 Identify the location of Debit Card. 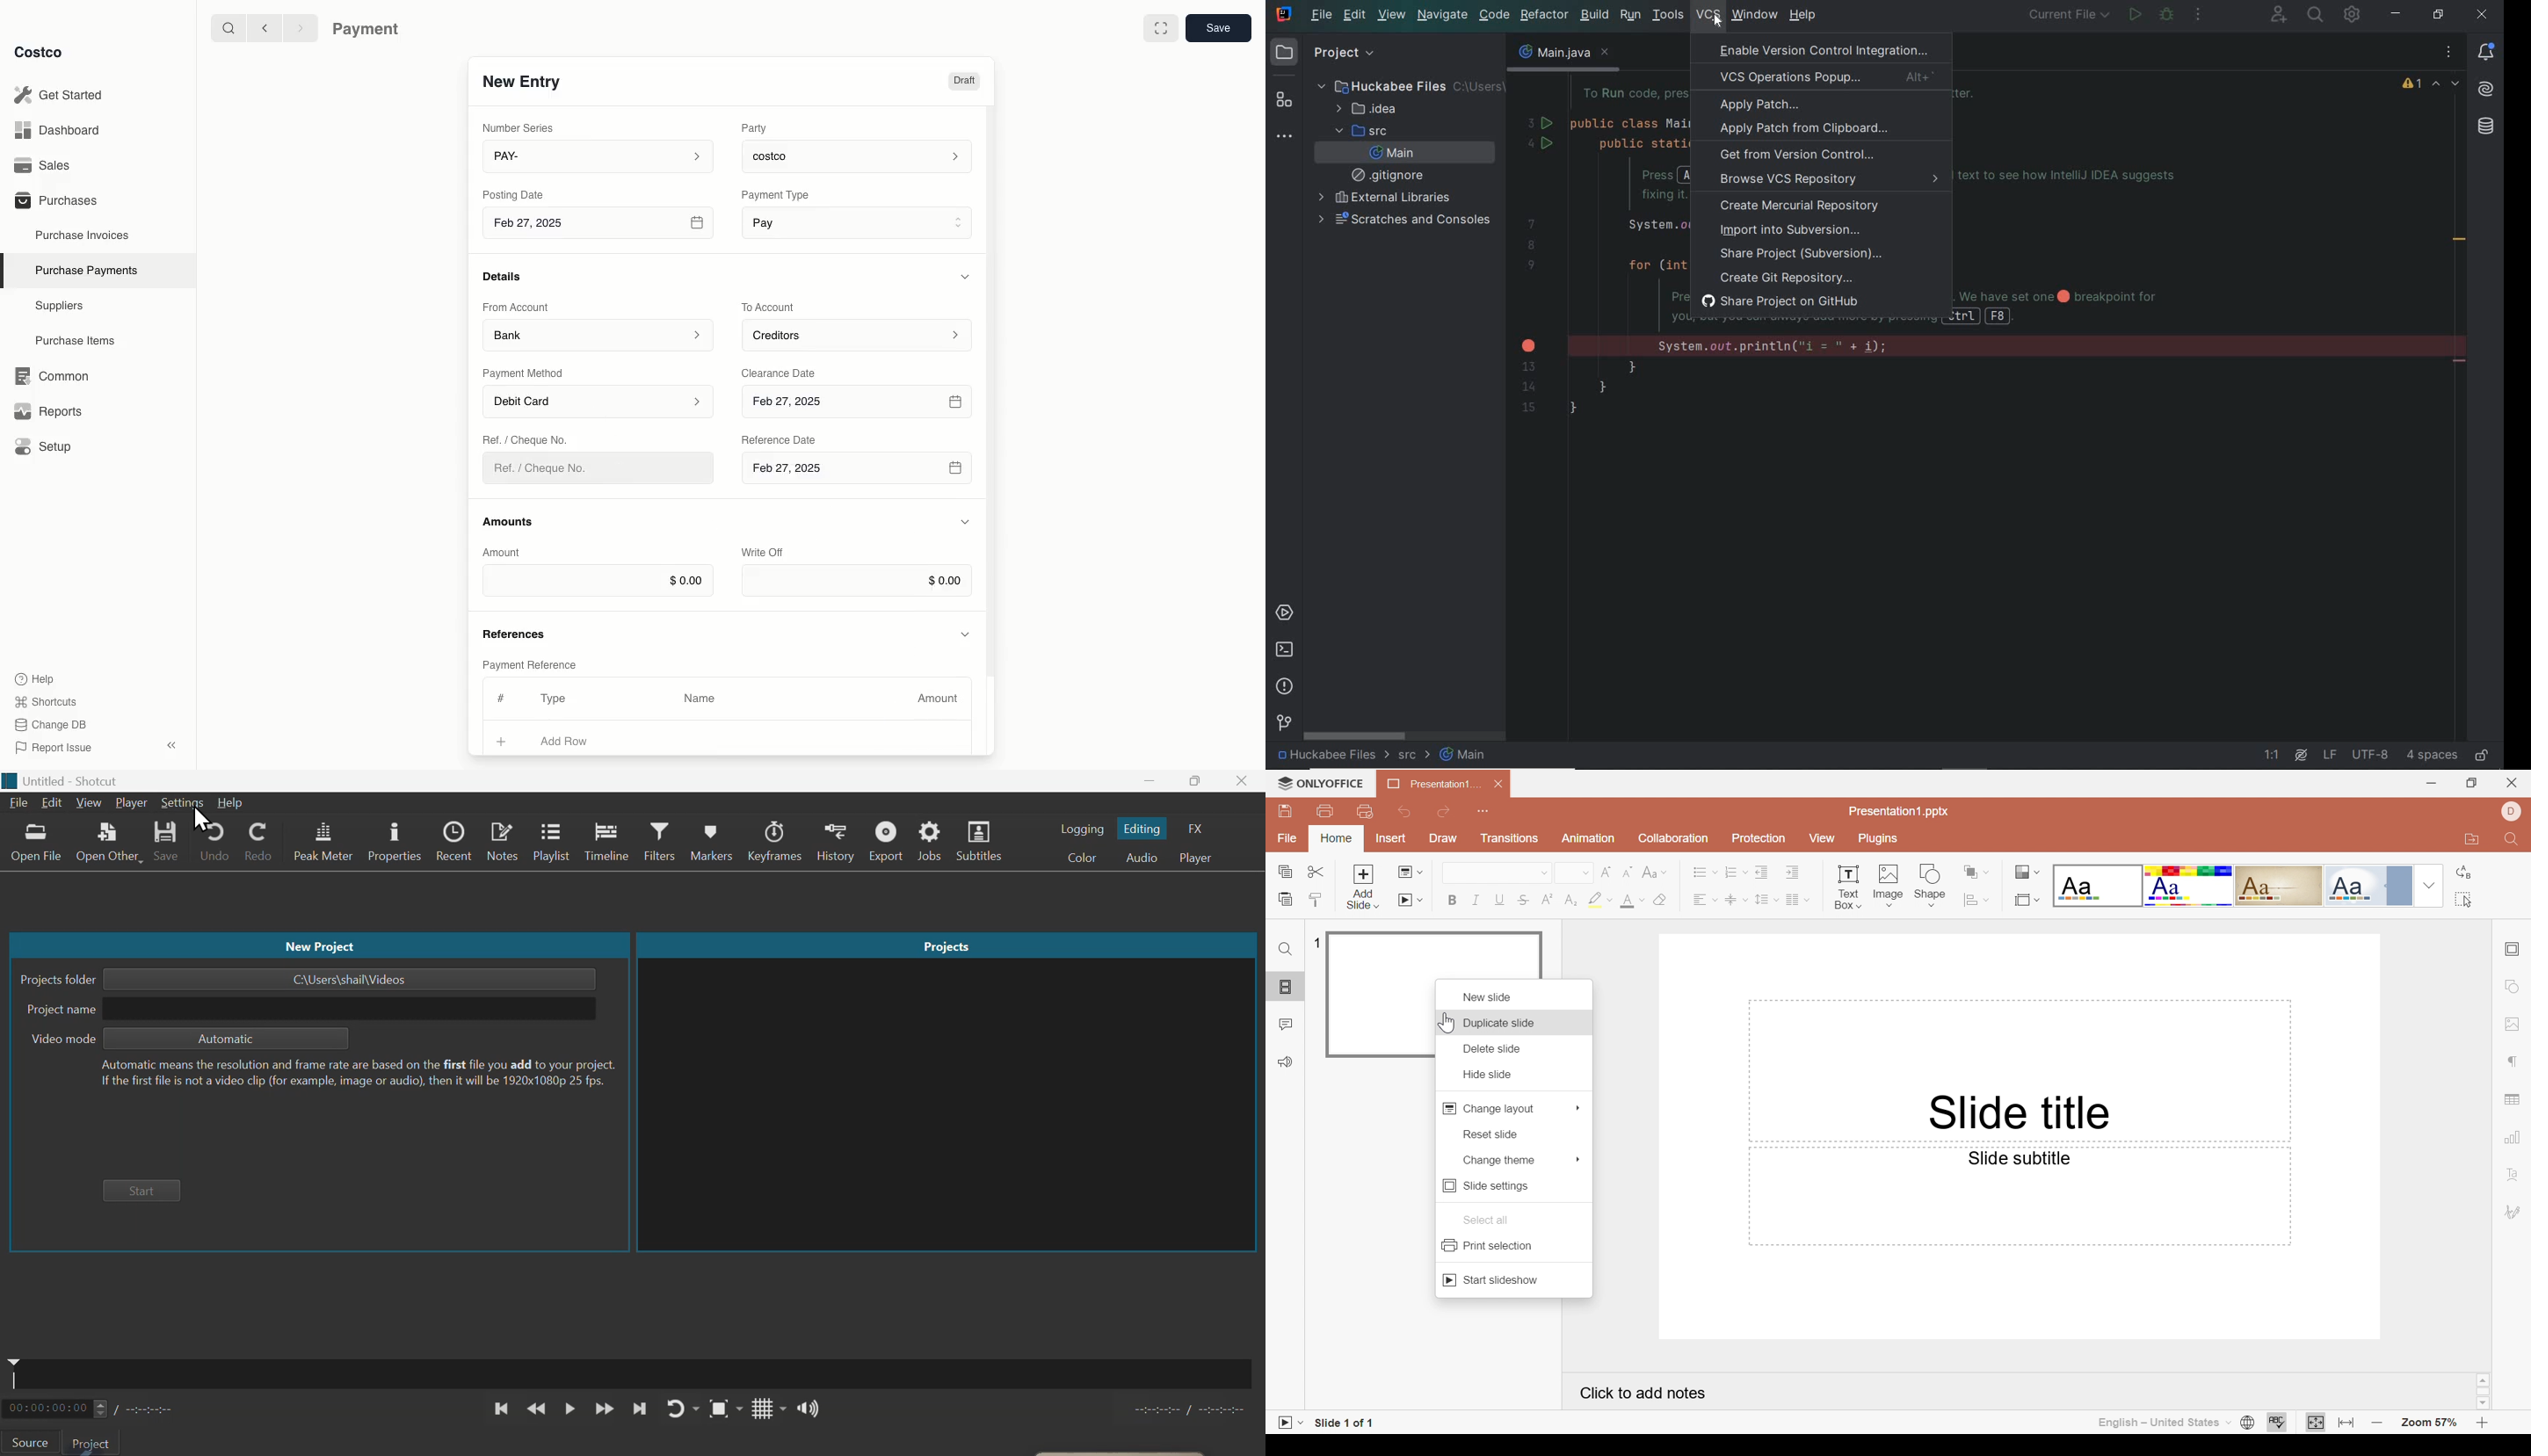
(599, 402).